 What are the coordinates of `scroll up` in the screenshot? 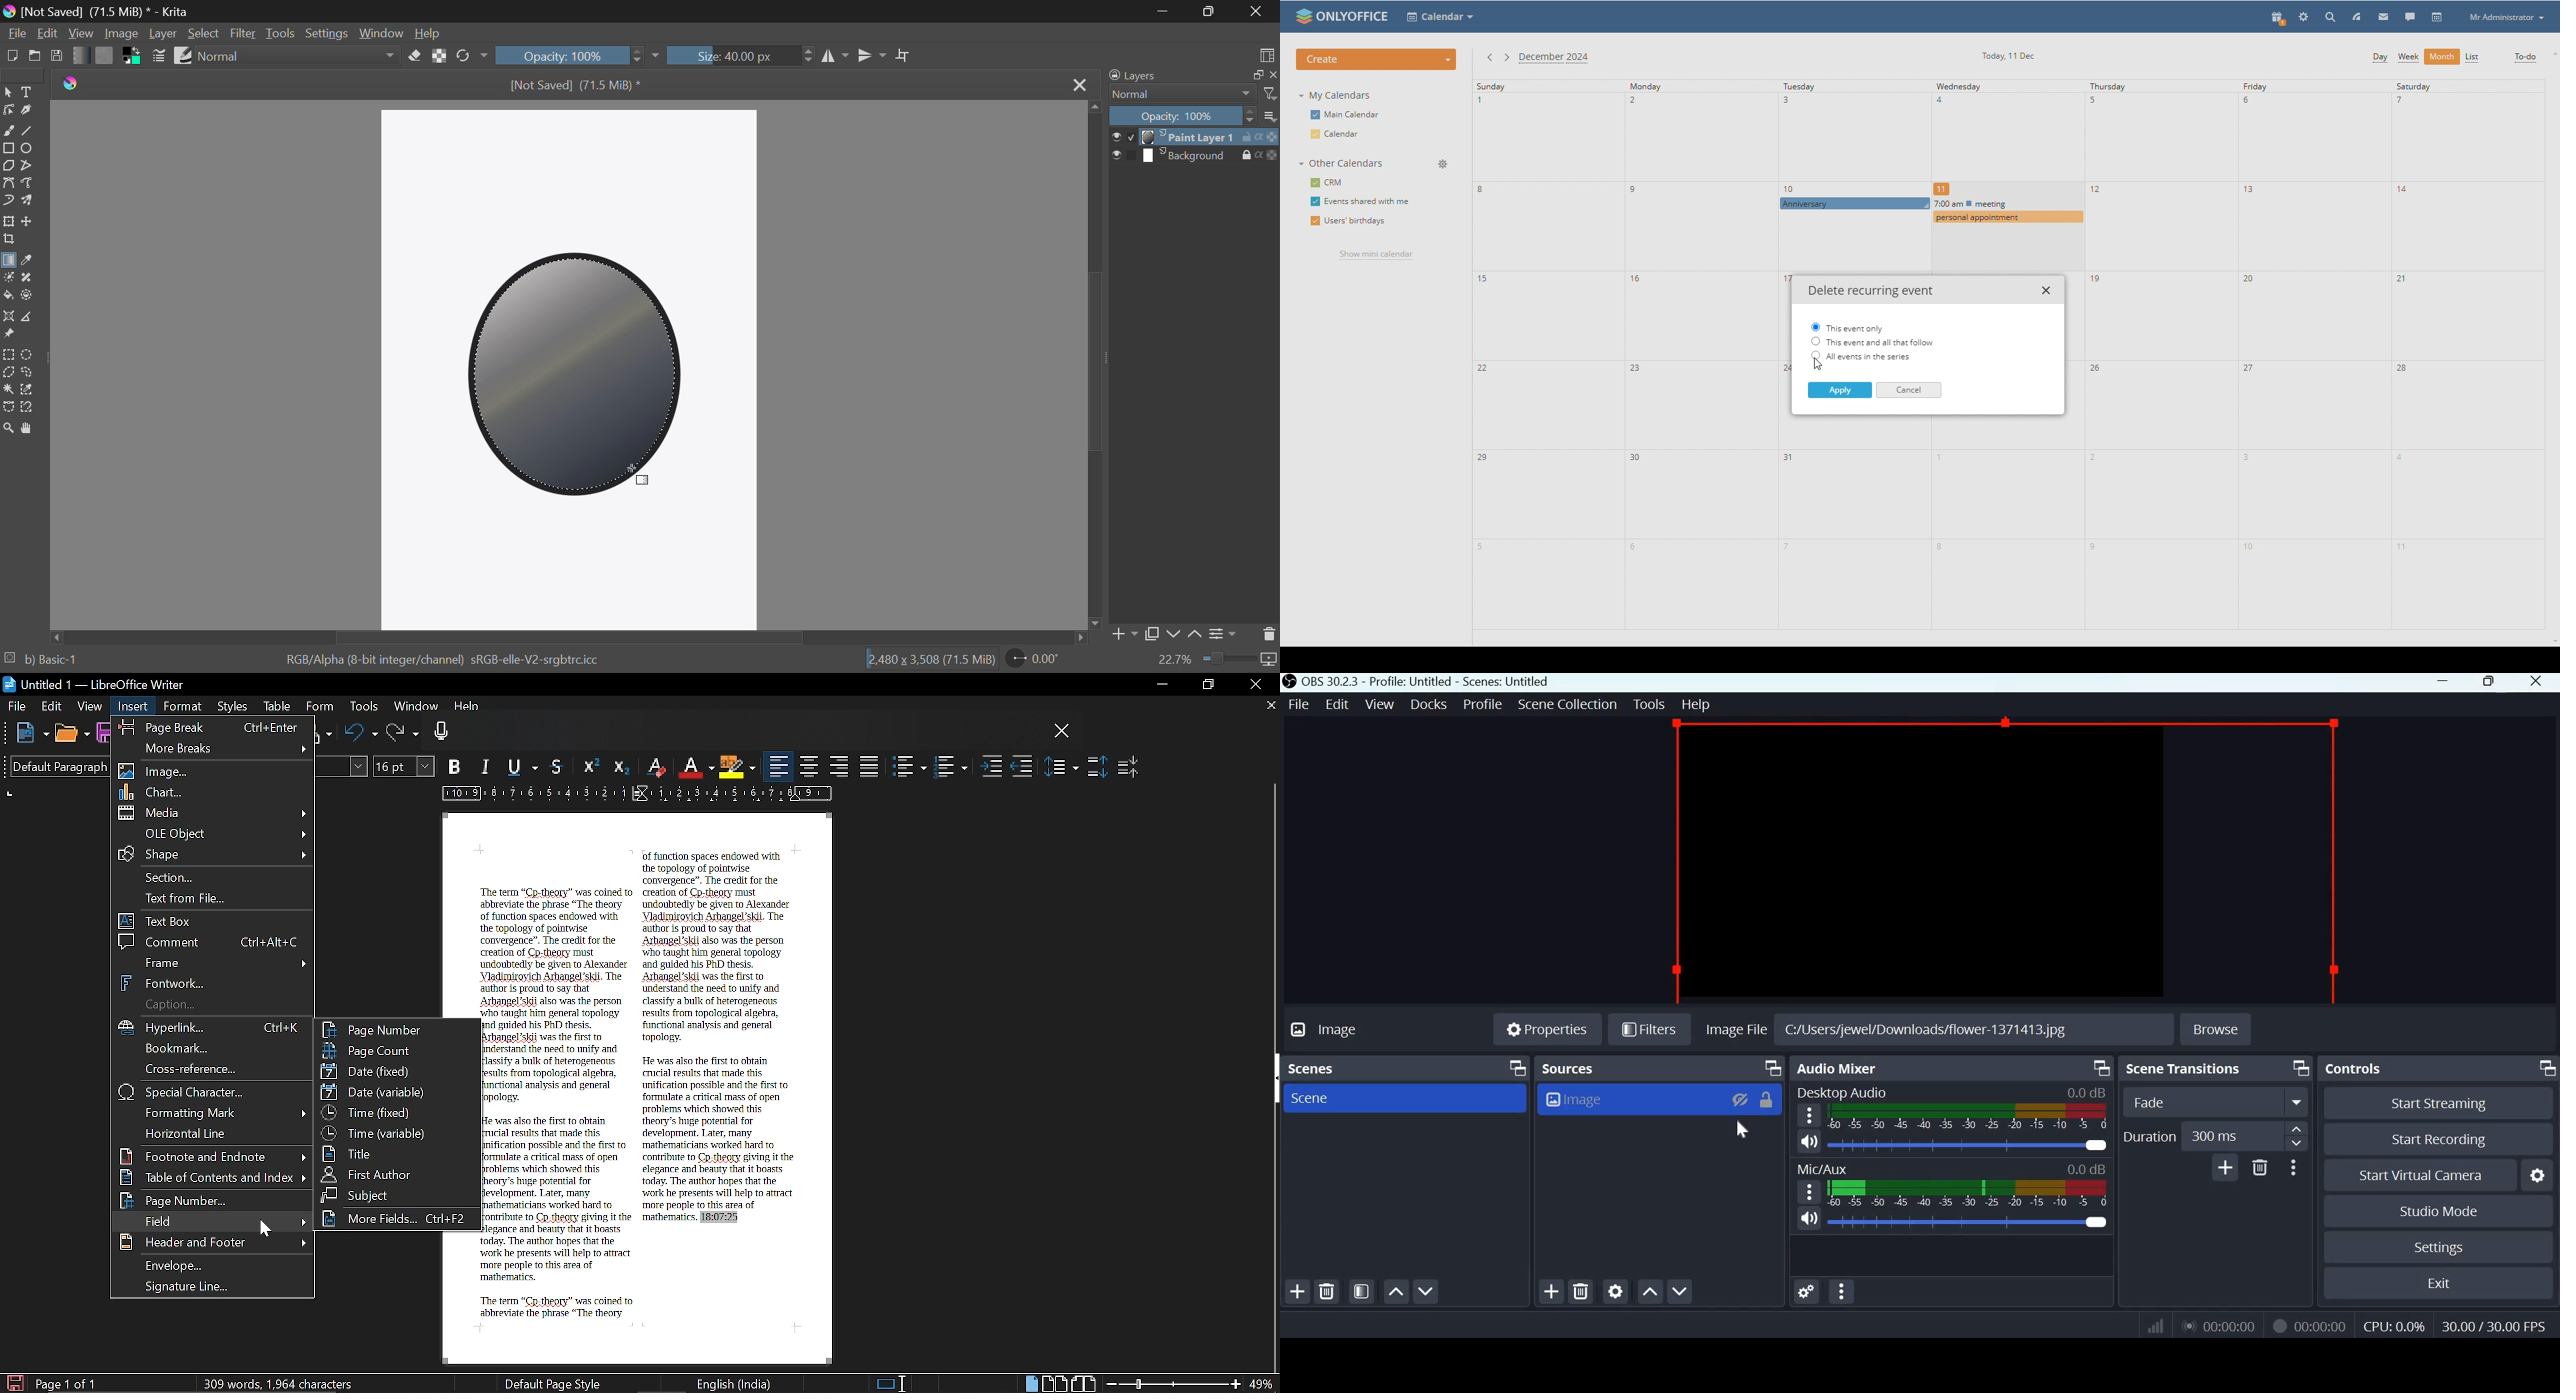 It's located at (2552, 54).